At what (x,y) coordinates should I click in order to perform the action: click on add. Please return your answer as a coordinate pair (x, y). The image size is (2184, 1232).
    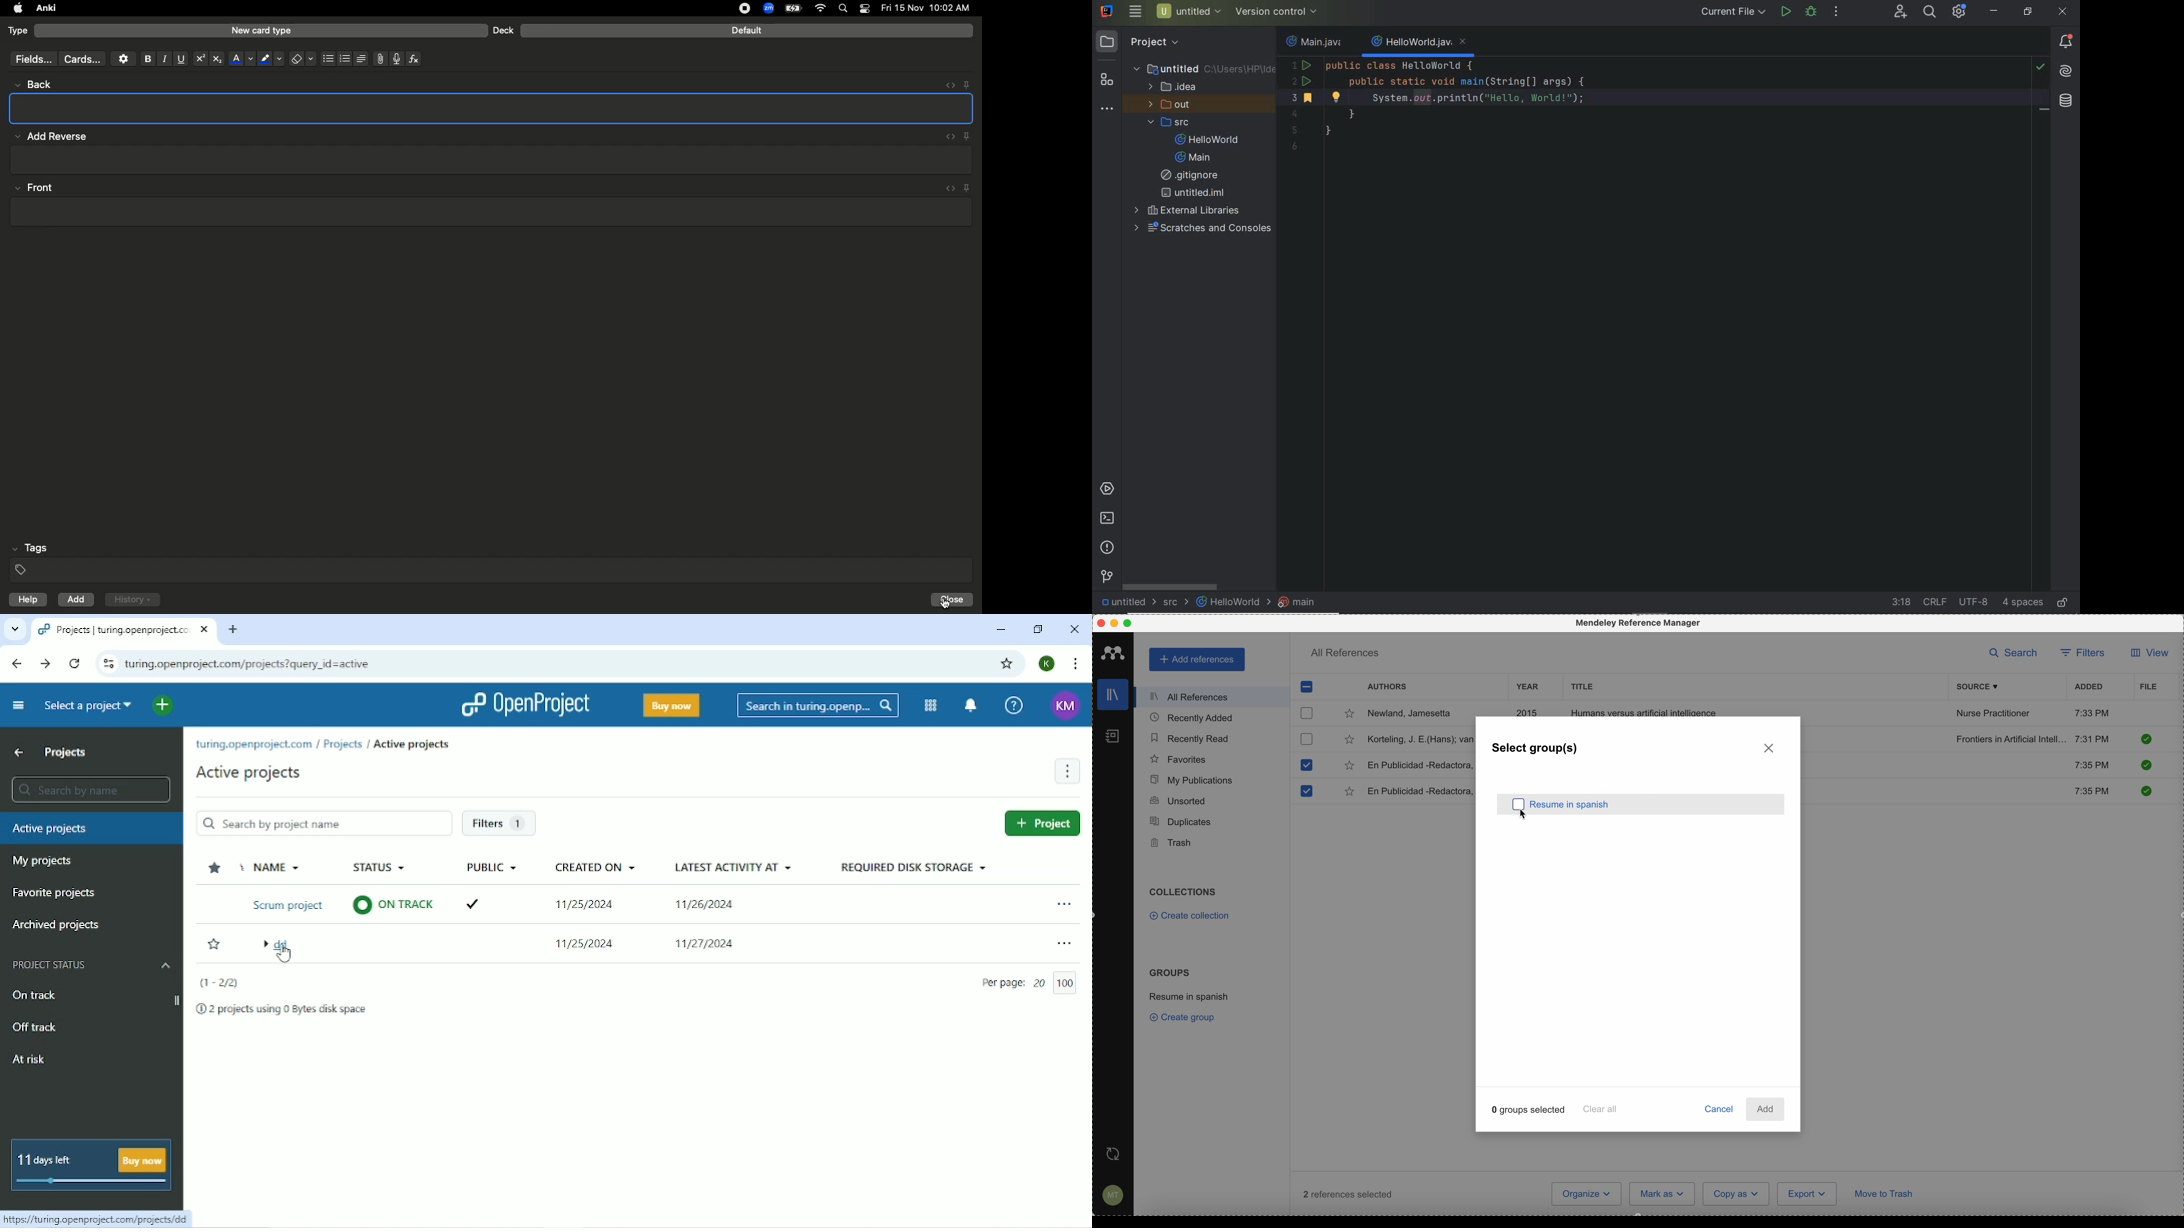
    Looking at the image, I should click on (1765, 1110).